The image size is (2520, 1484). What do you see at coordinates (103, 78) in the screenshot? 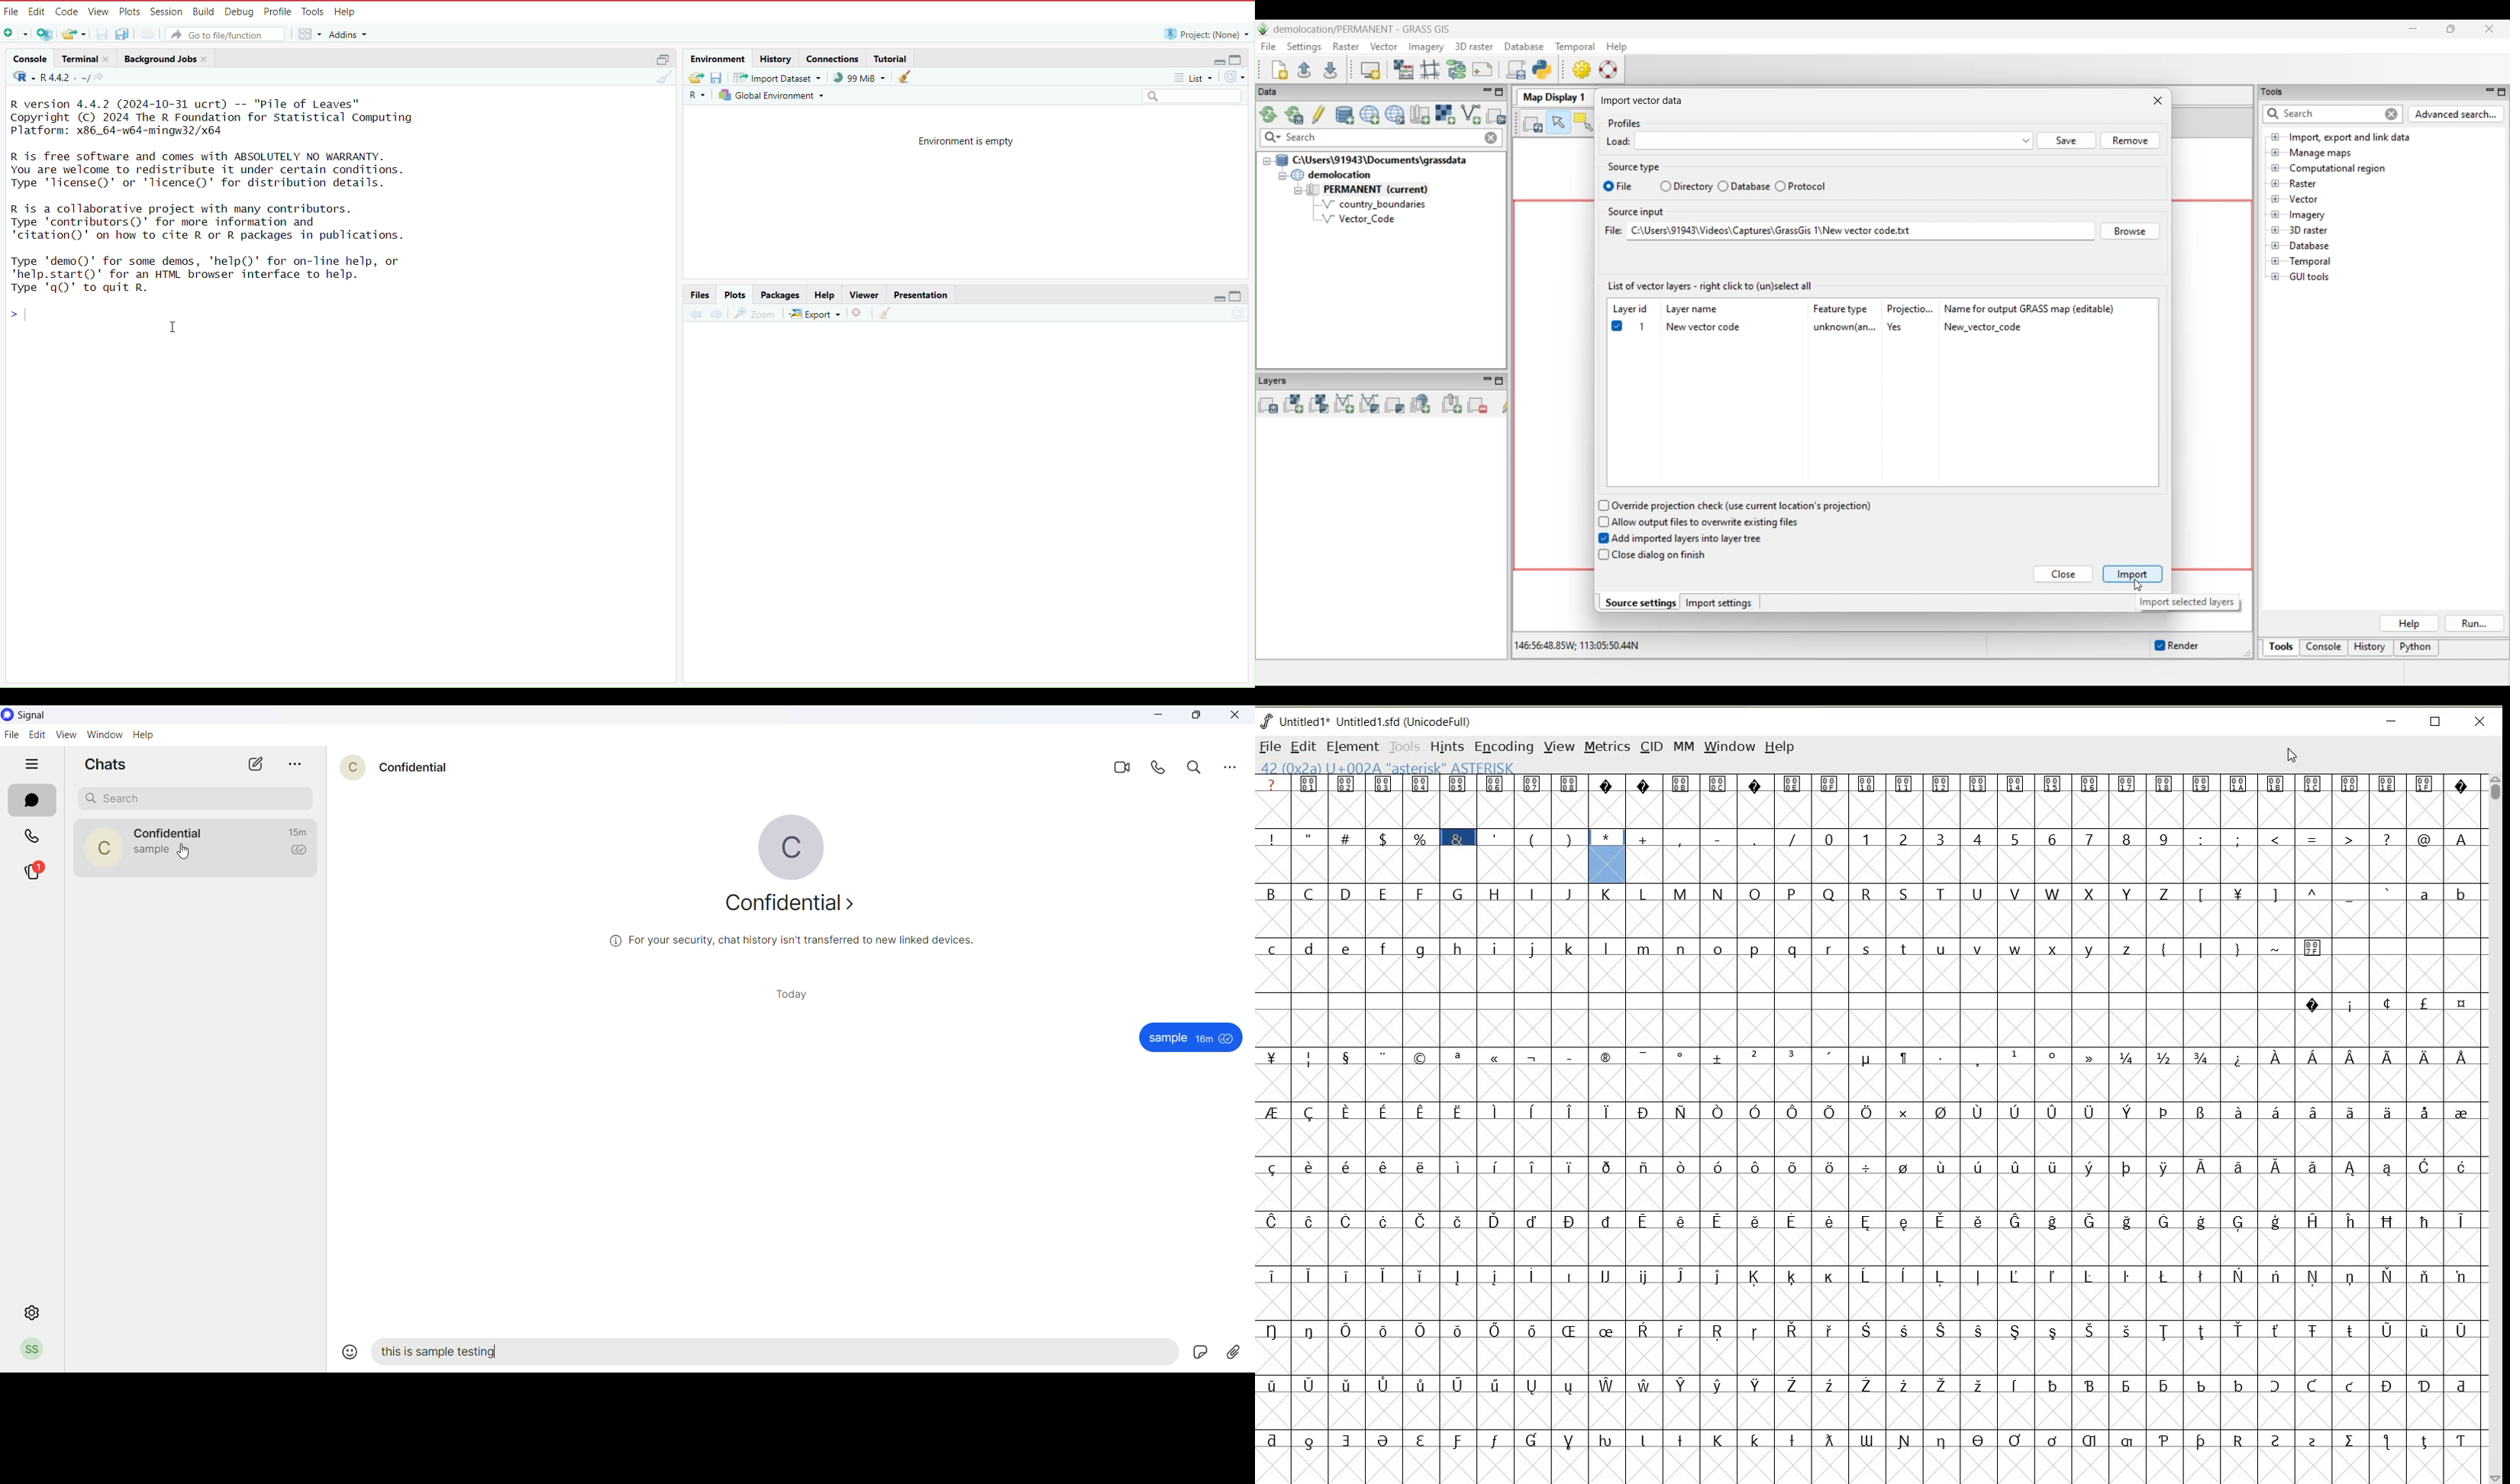
I see `view the current working directory` at bounding box center [103, 78].